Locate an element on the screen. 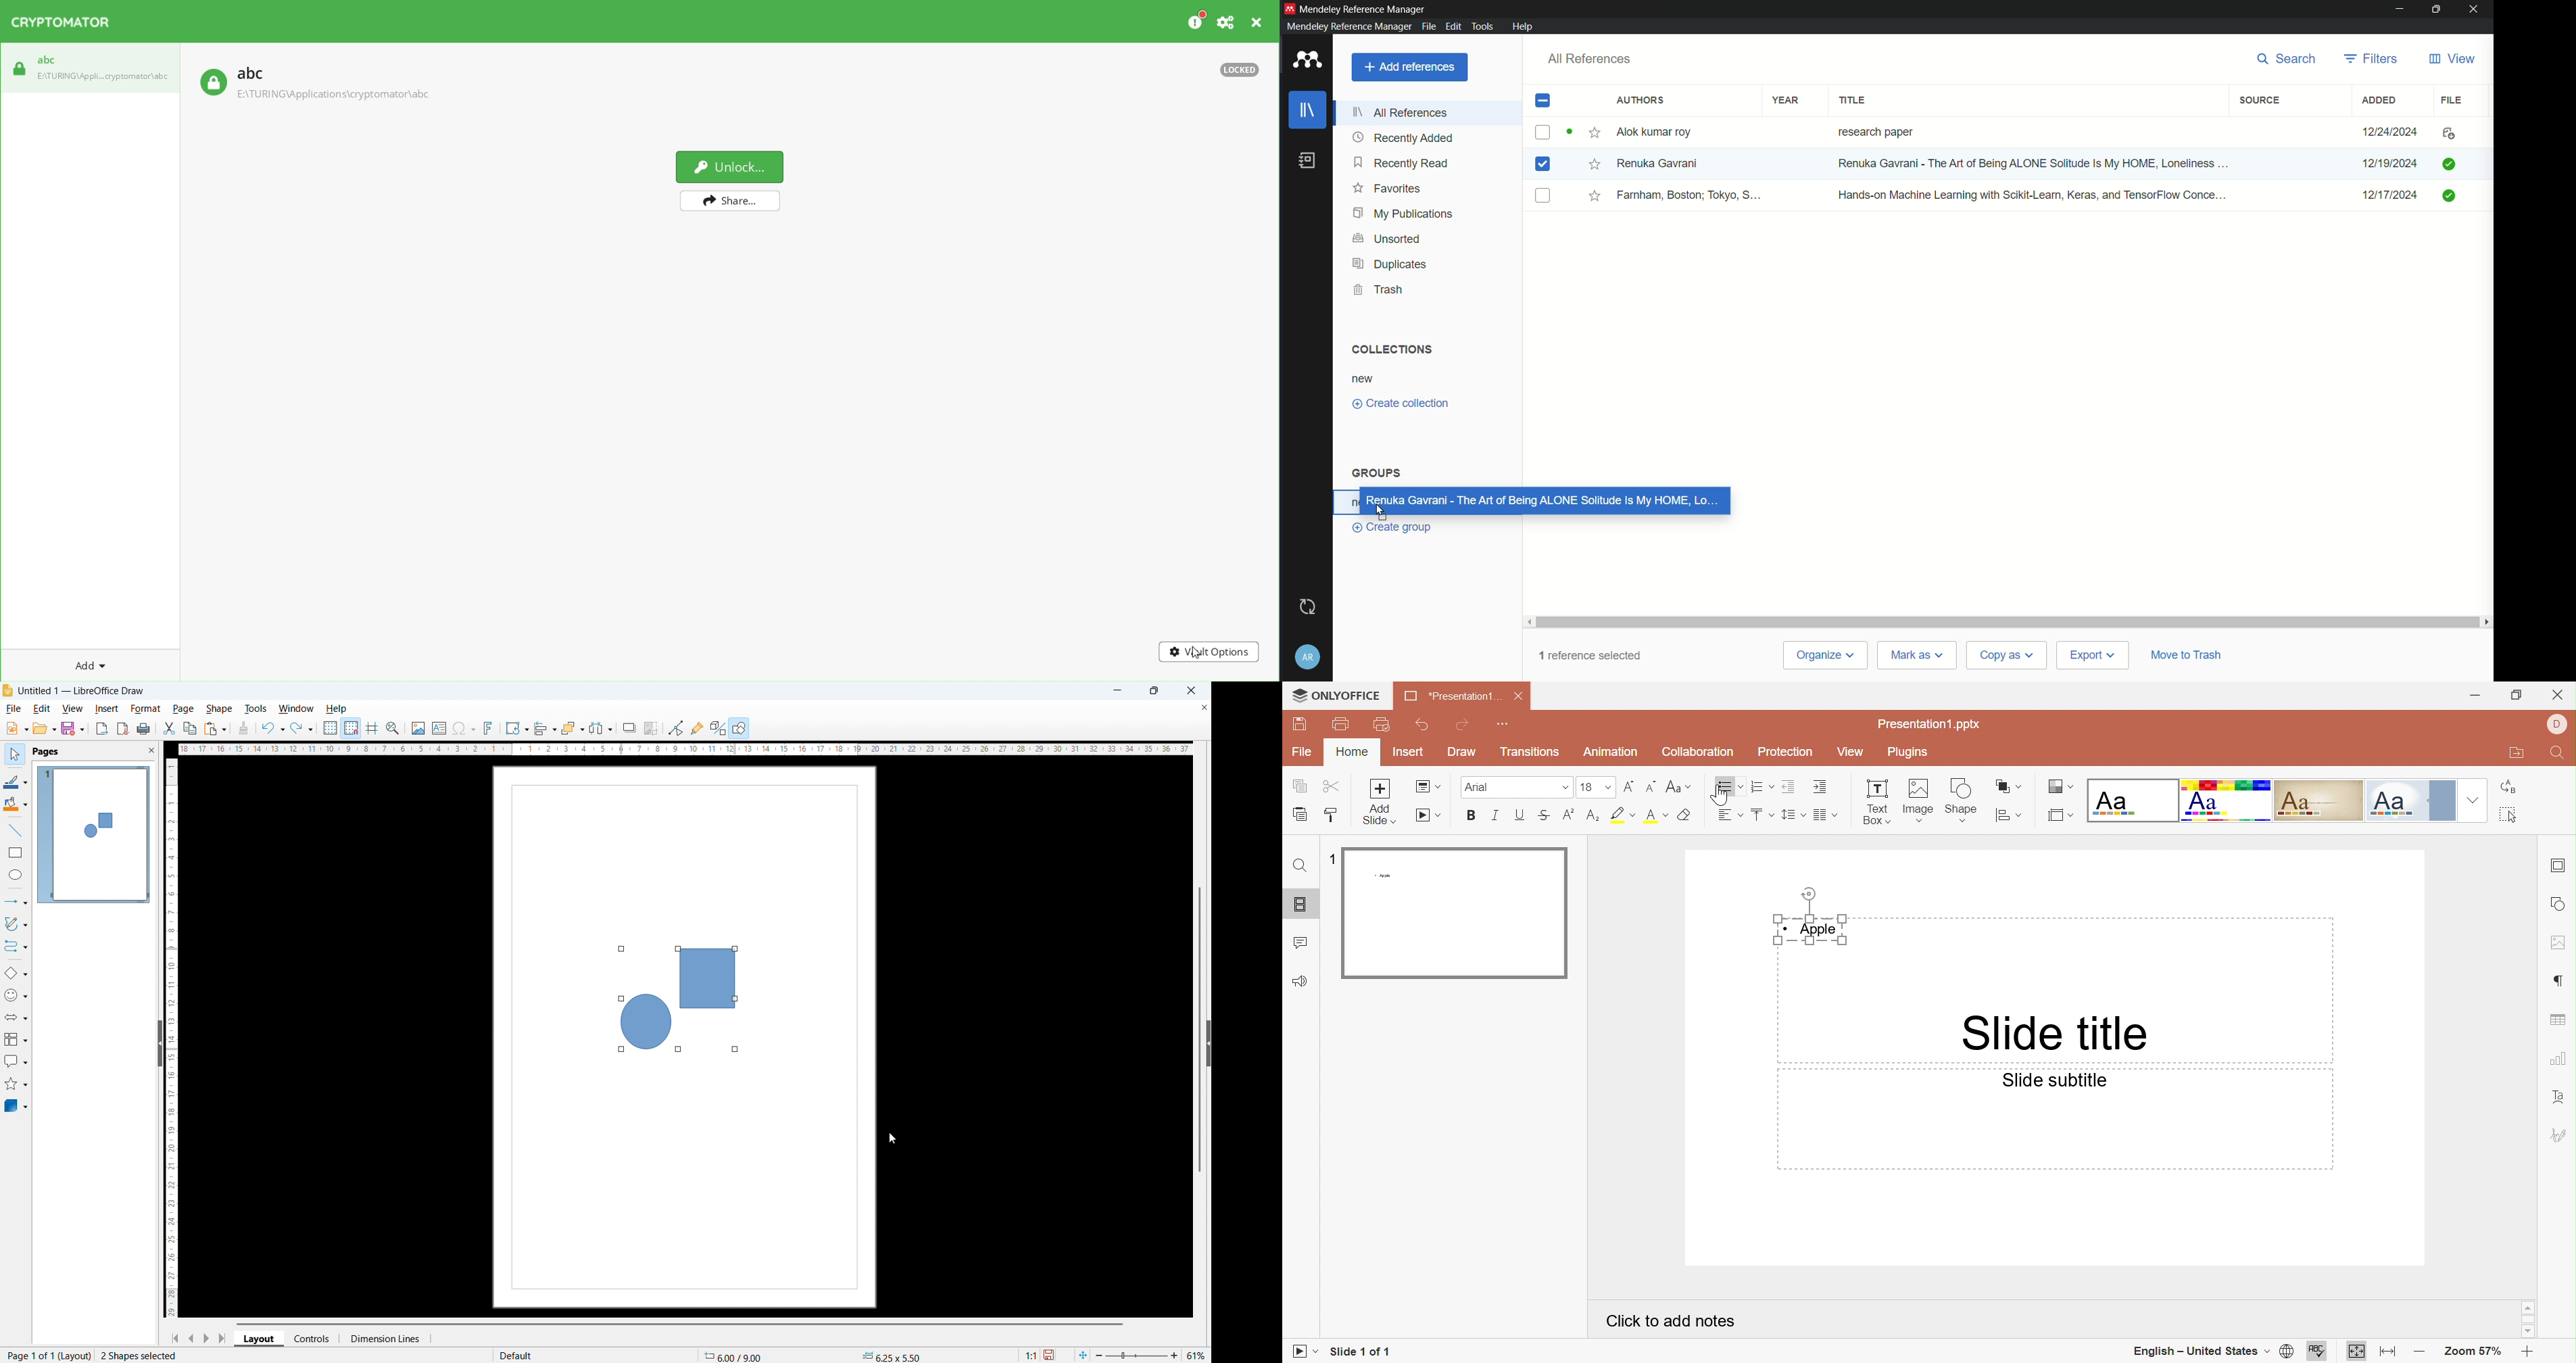 This screenshot has width=2576, height=1372. Close is located at coordinates (2558, 694).